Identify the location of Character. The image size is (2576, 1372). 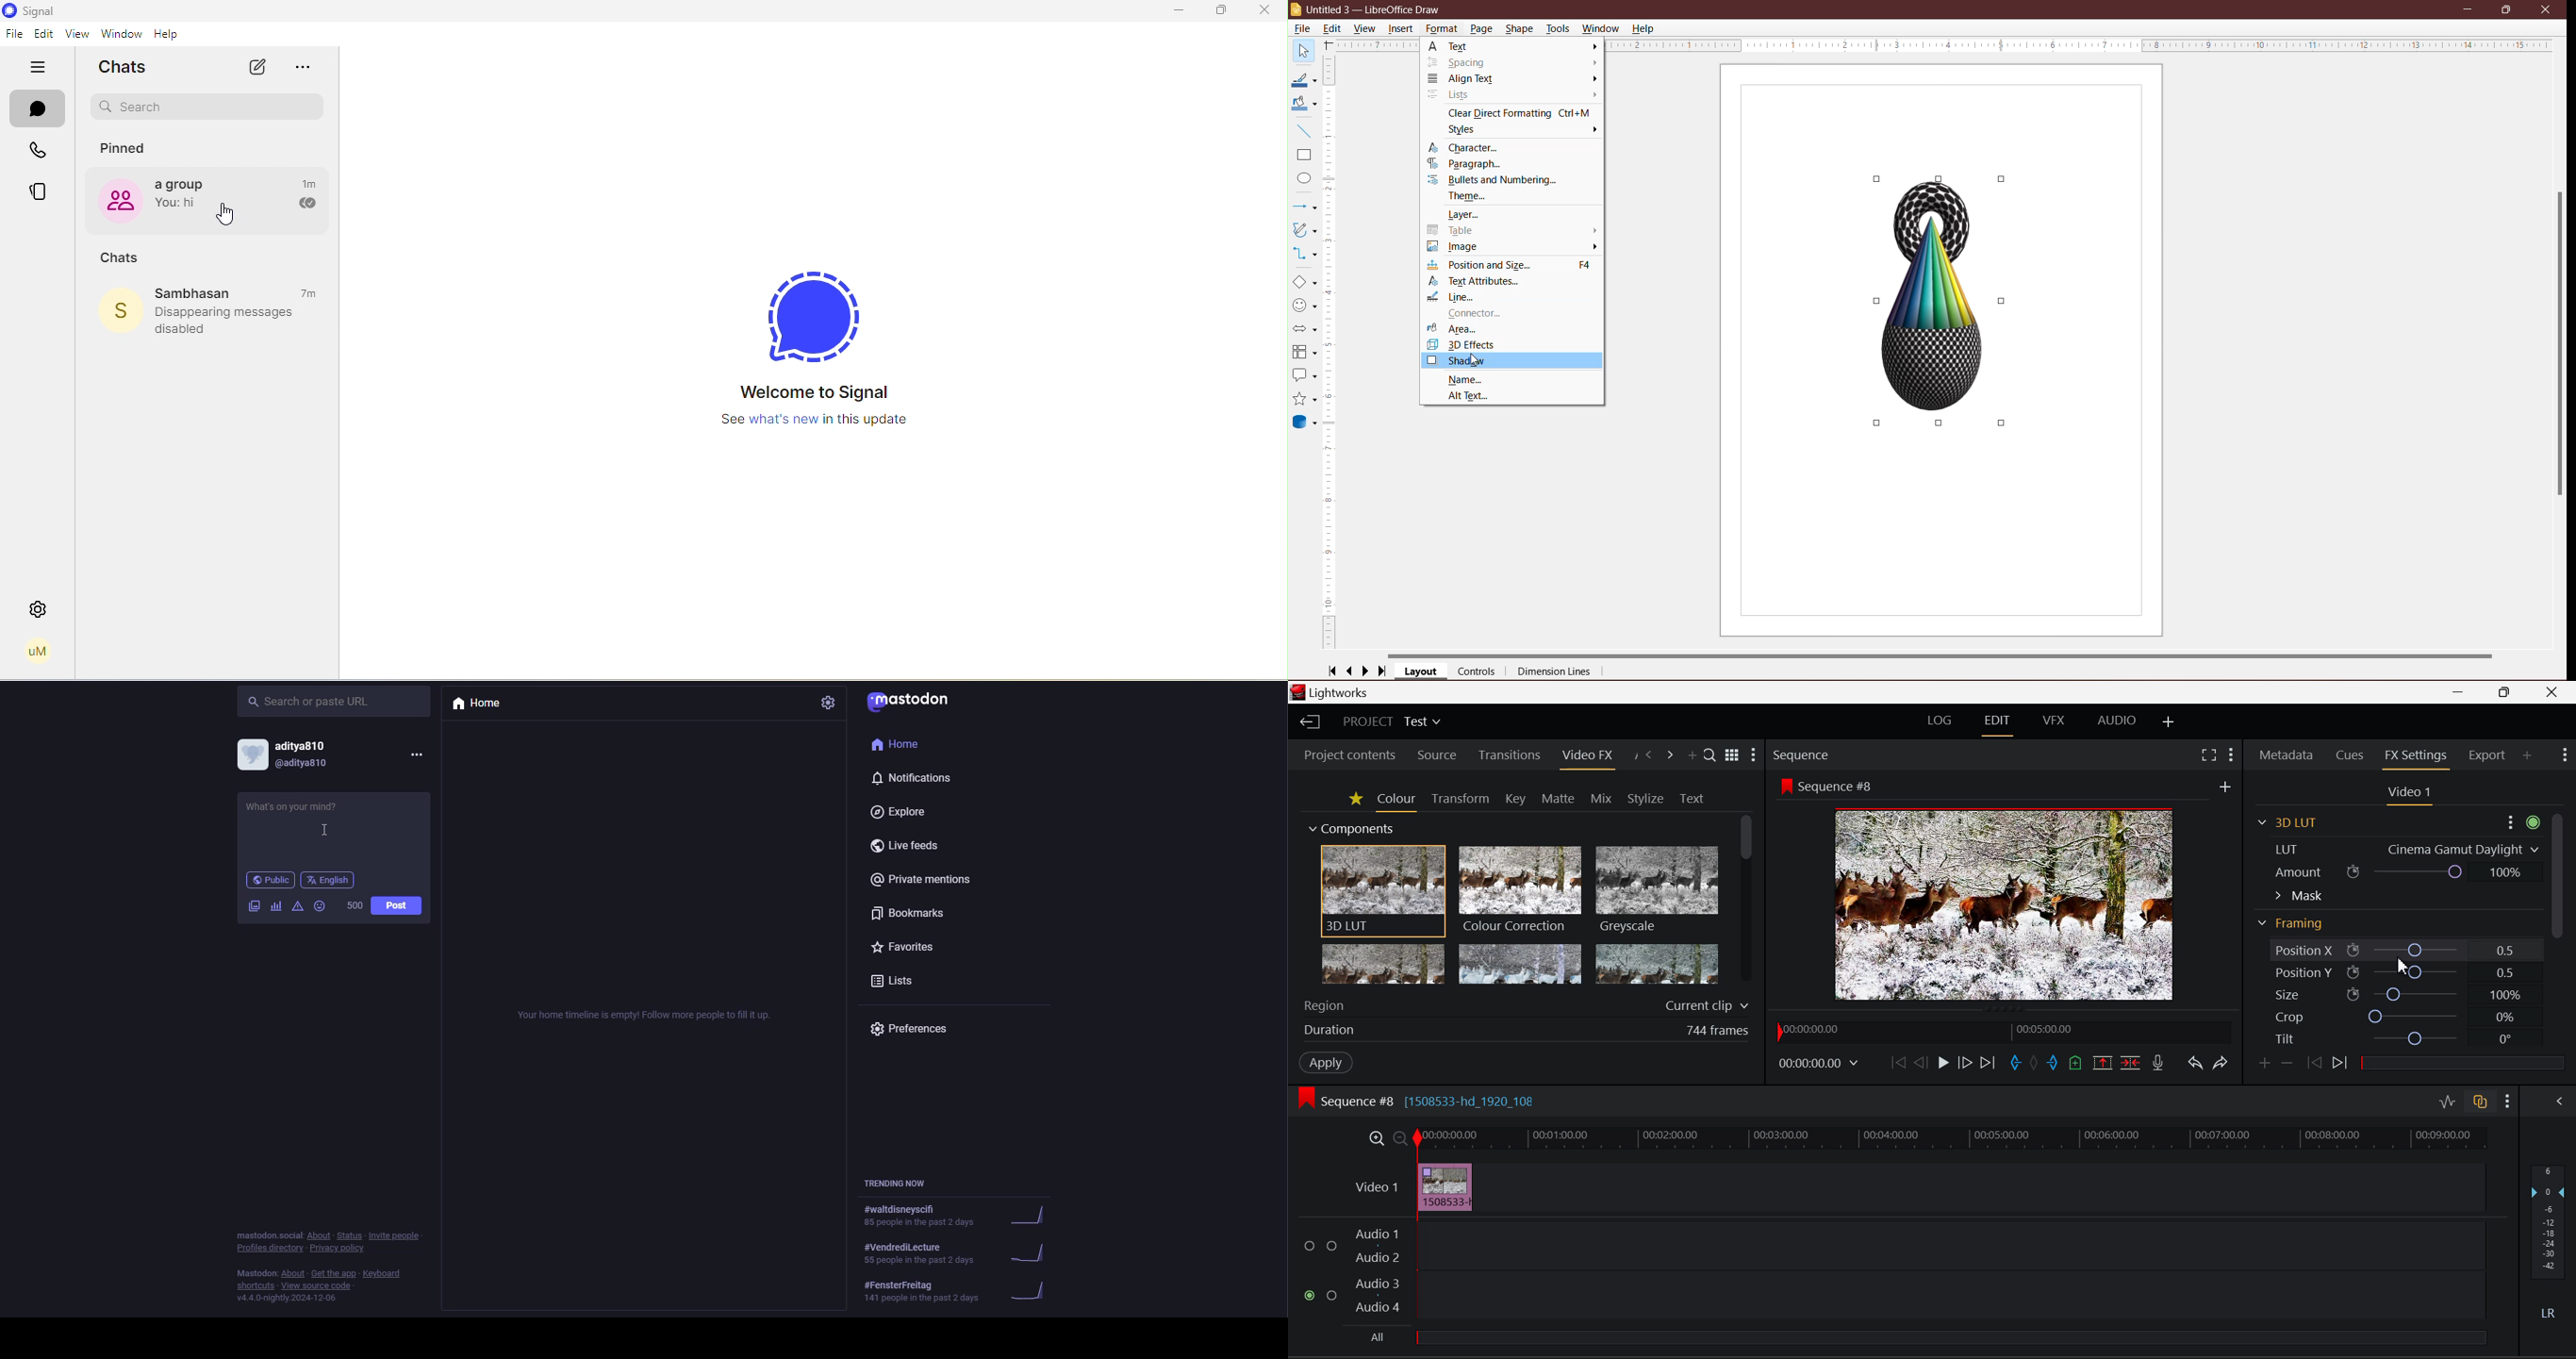
(1471, 148).